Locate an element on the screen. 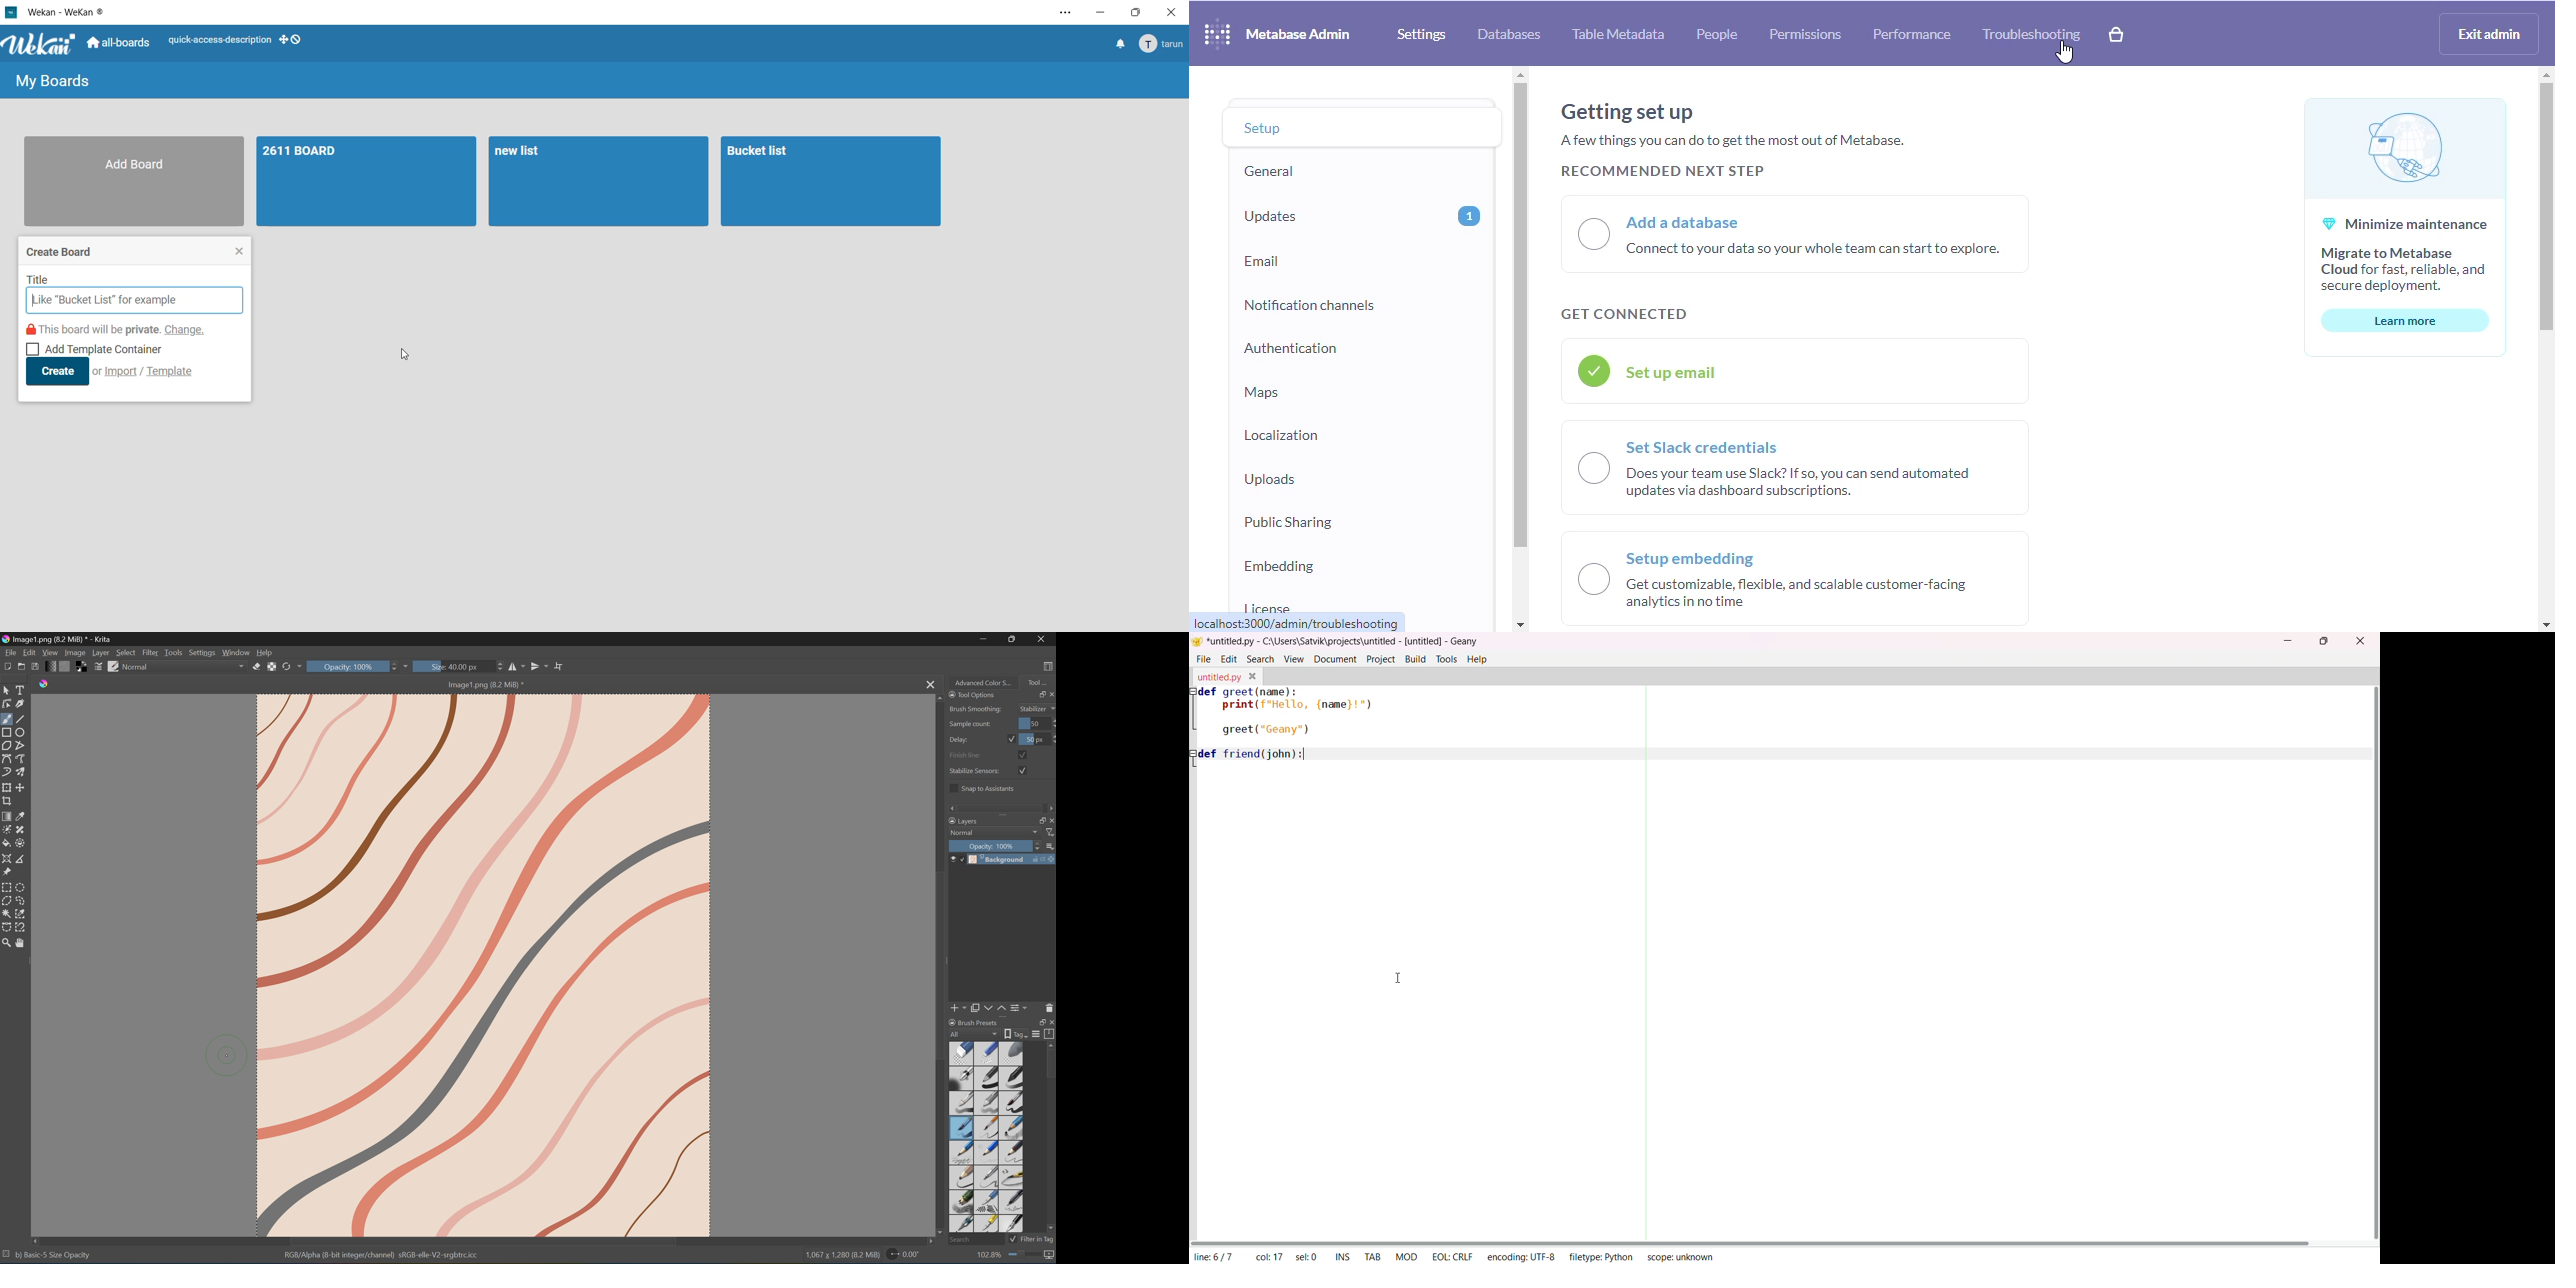 The height and width of the screenshot is (1288, 2576). close is located at coordinates (1172, 12).